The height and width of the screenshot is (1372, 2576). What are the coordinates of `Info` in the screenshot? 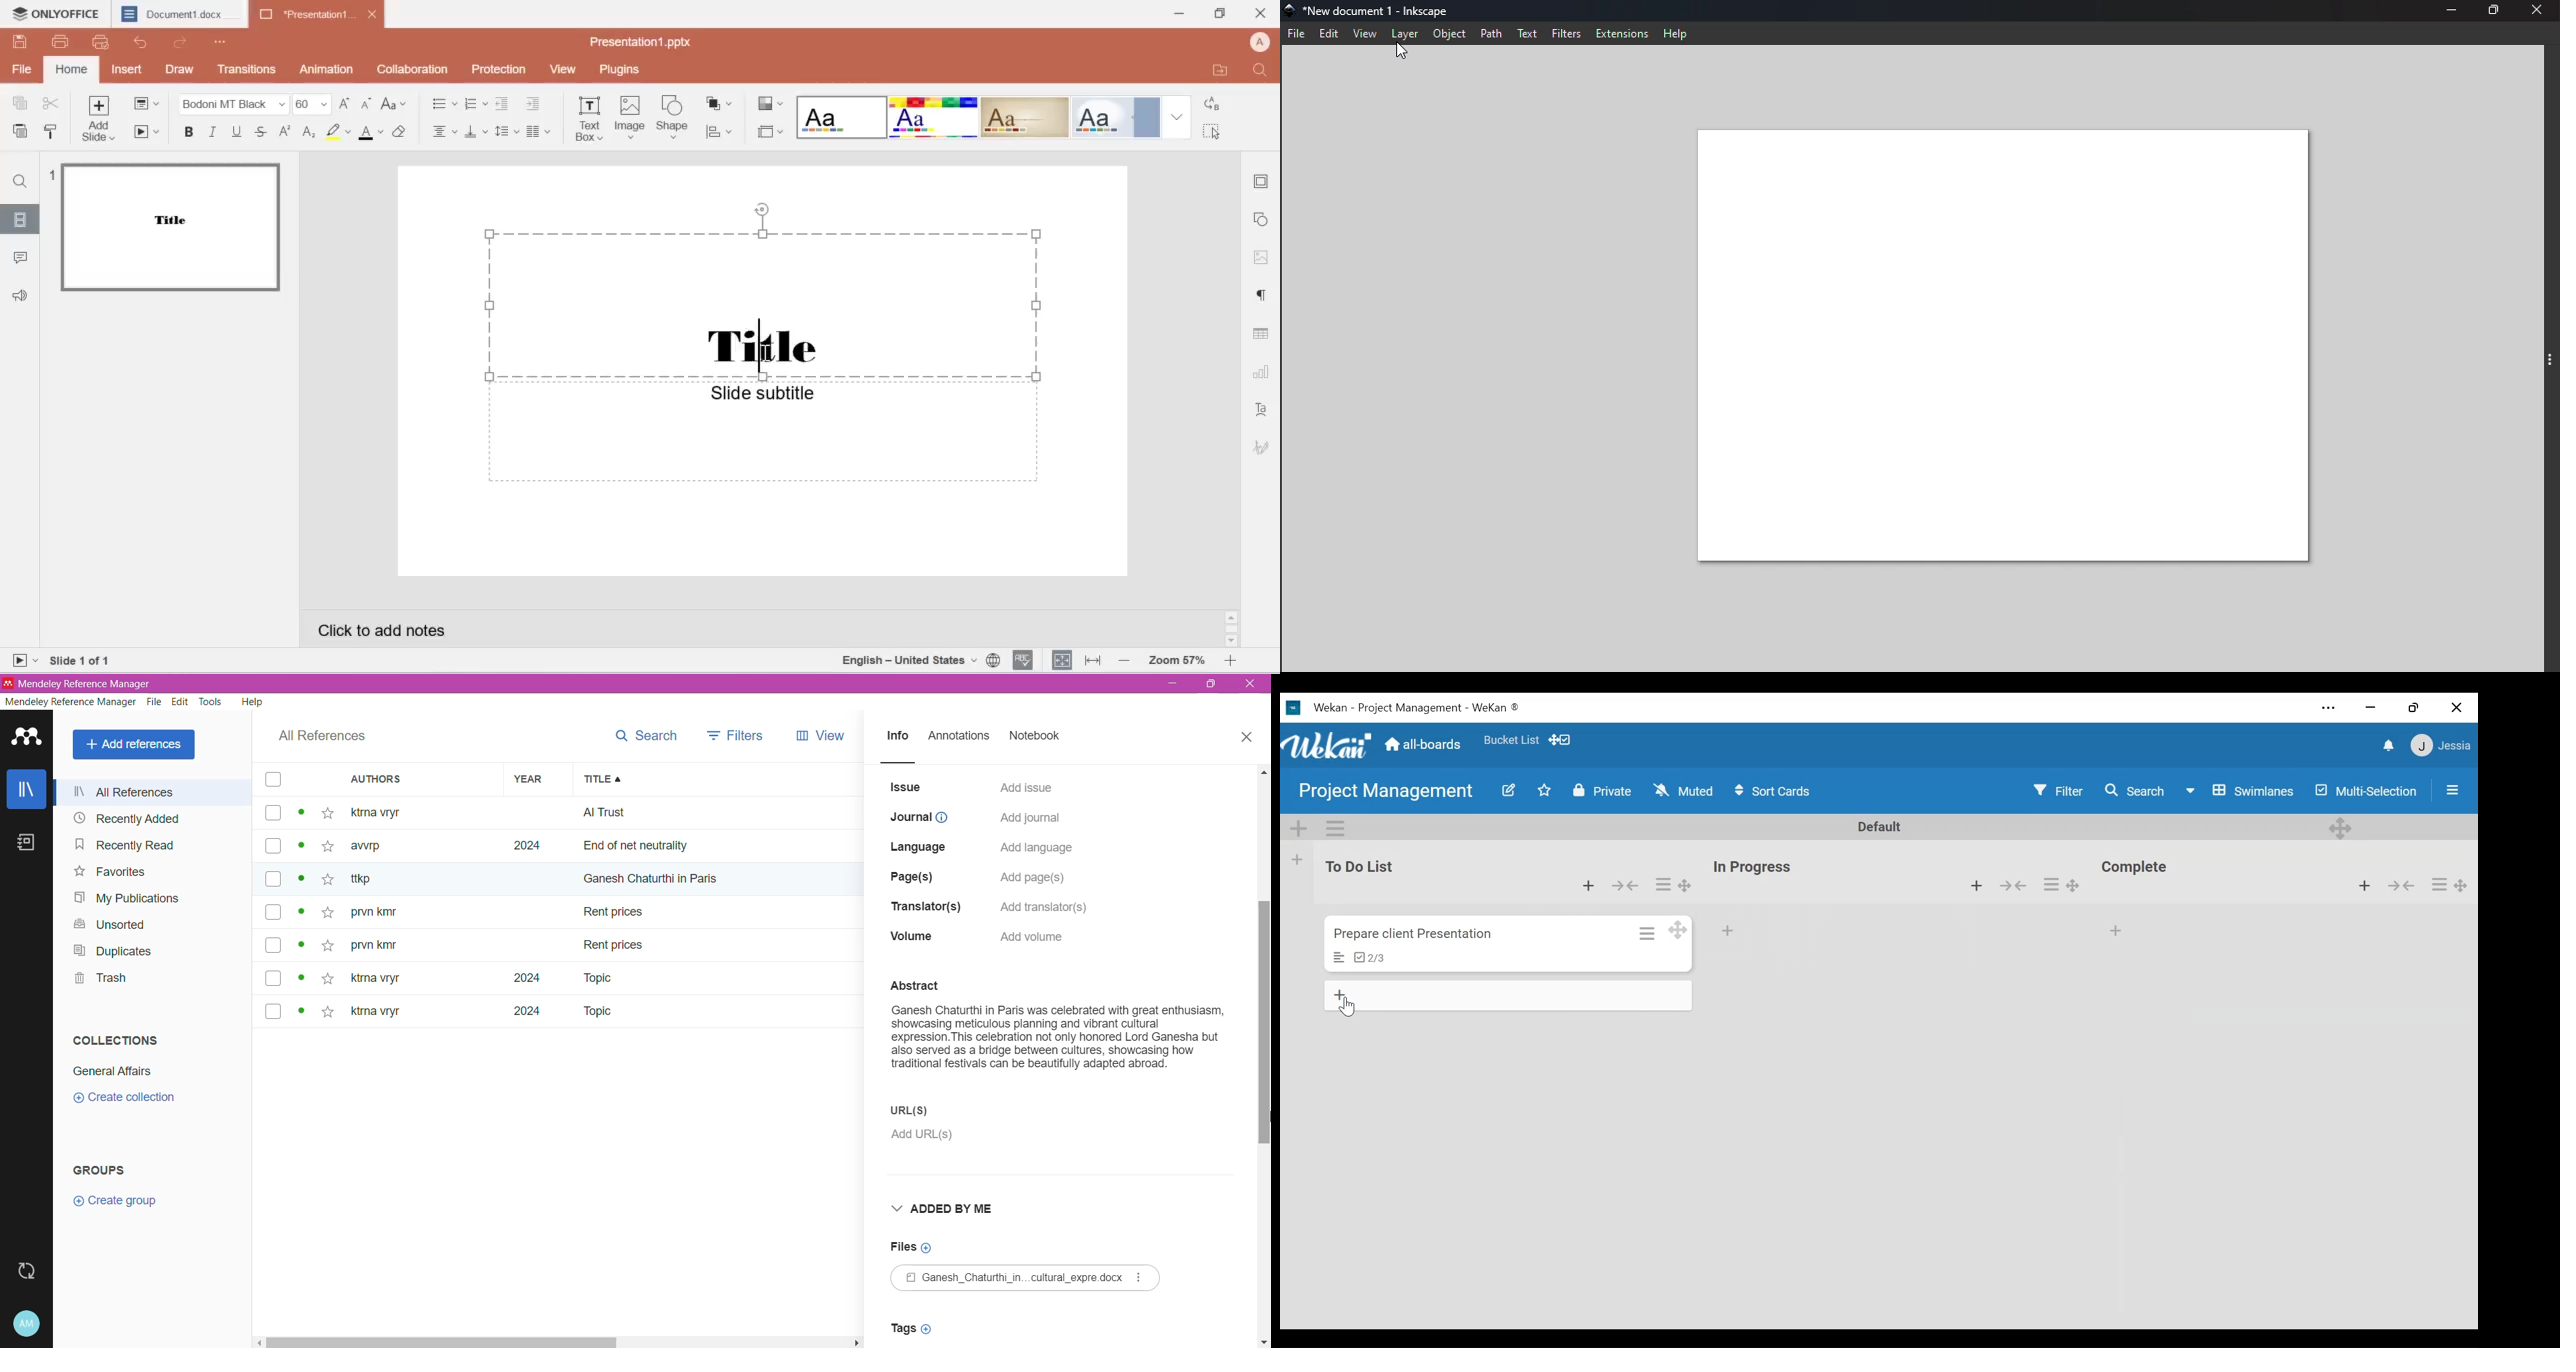 It's located at (898, 738).